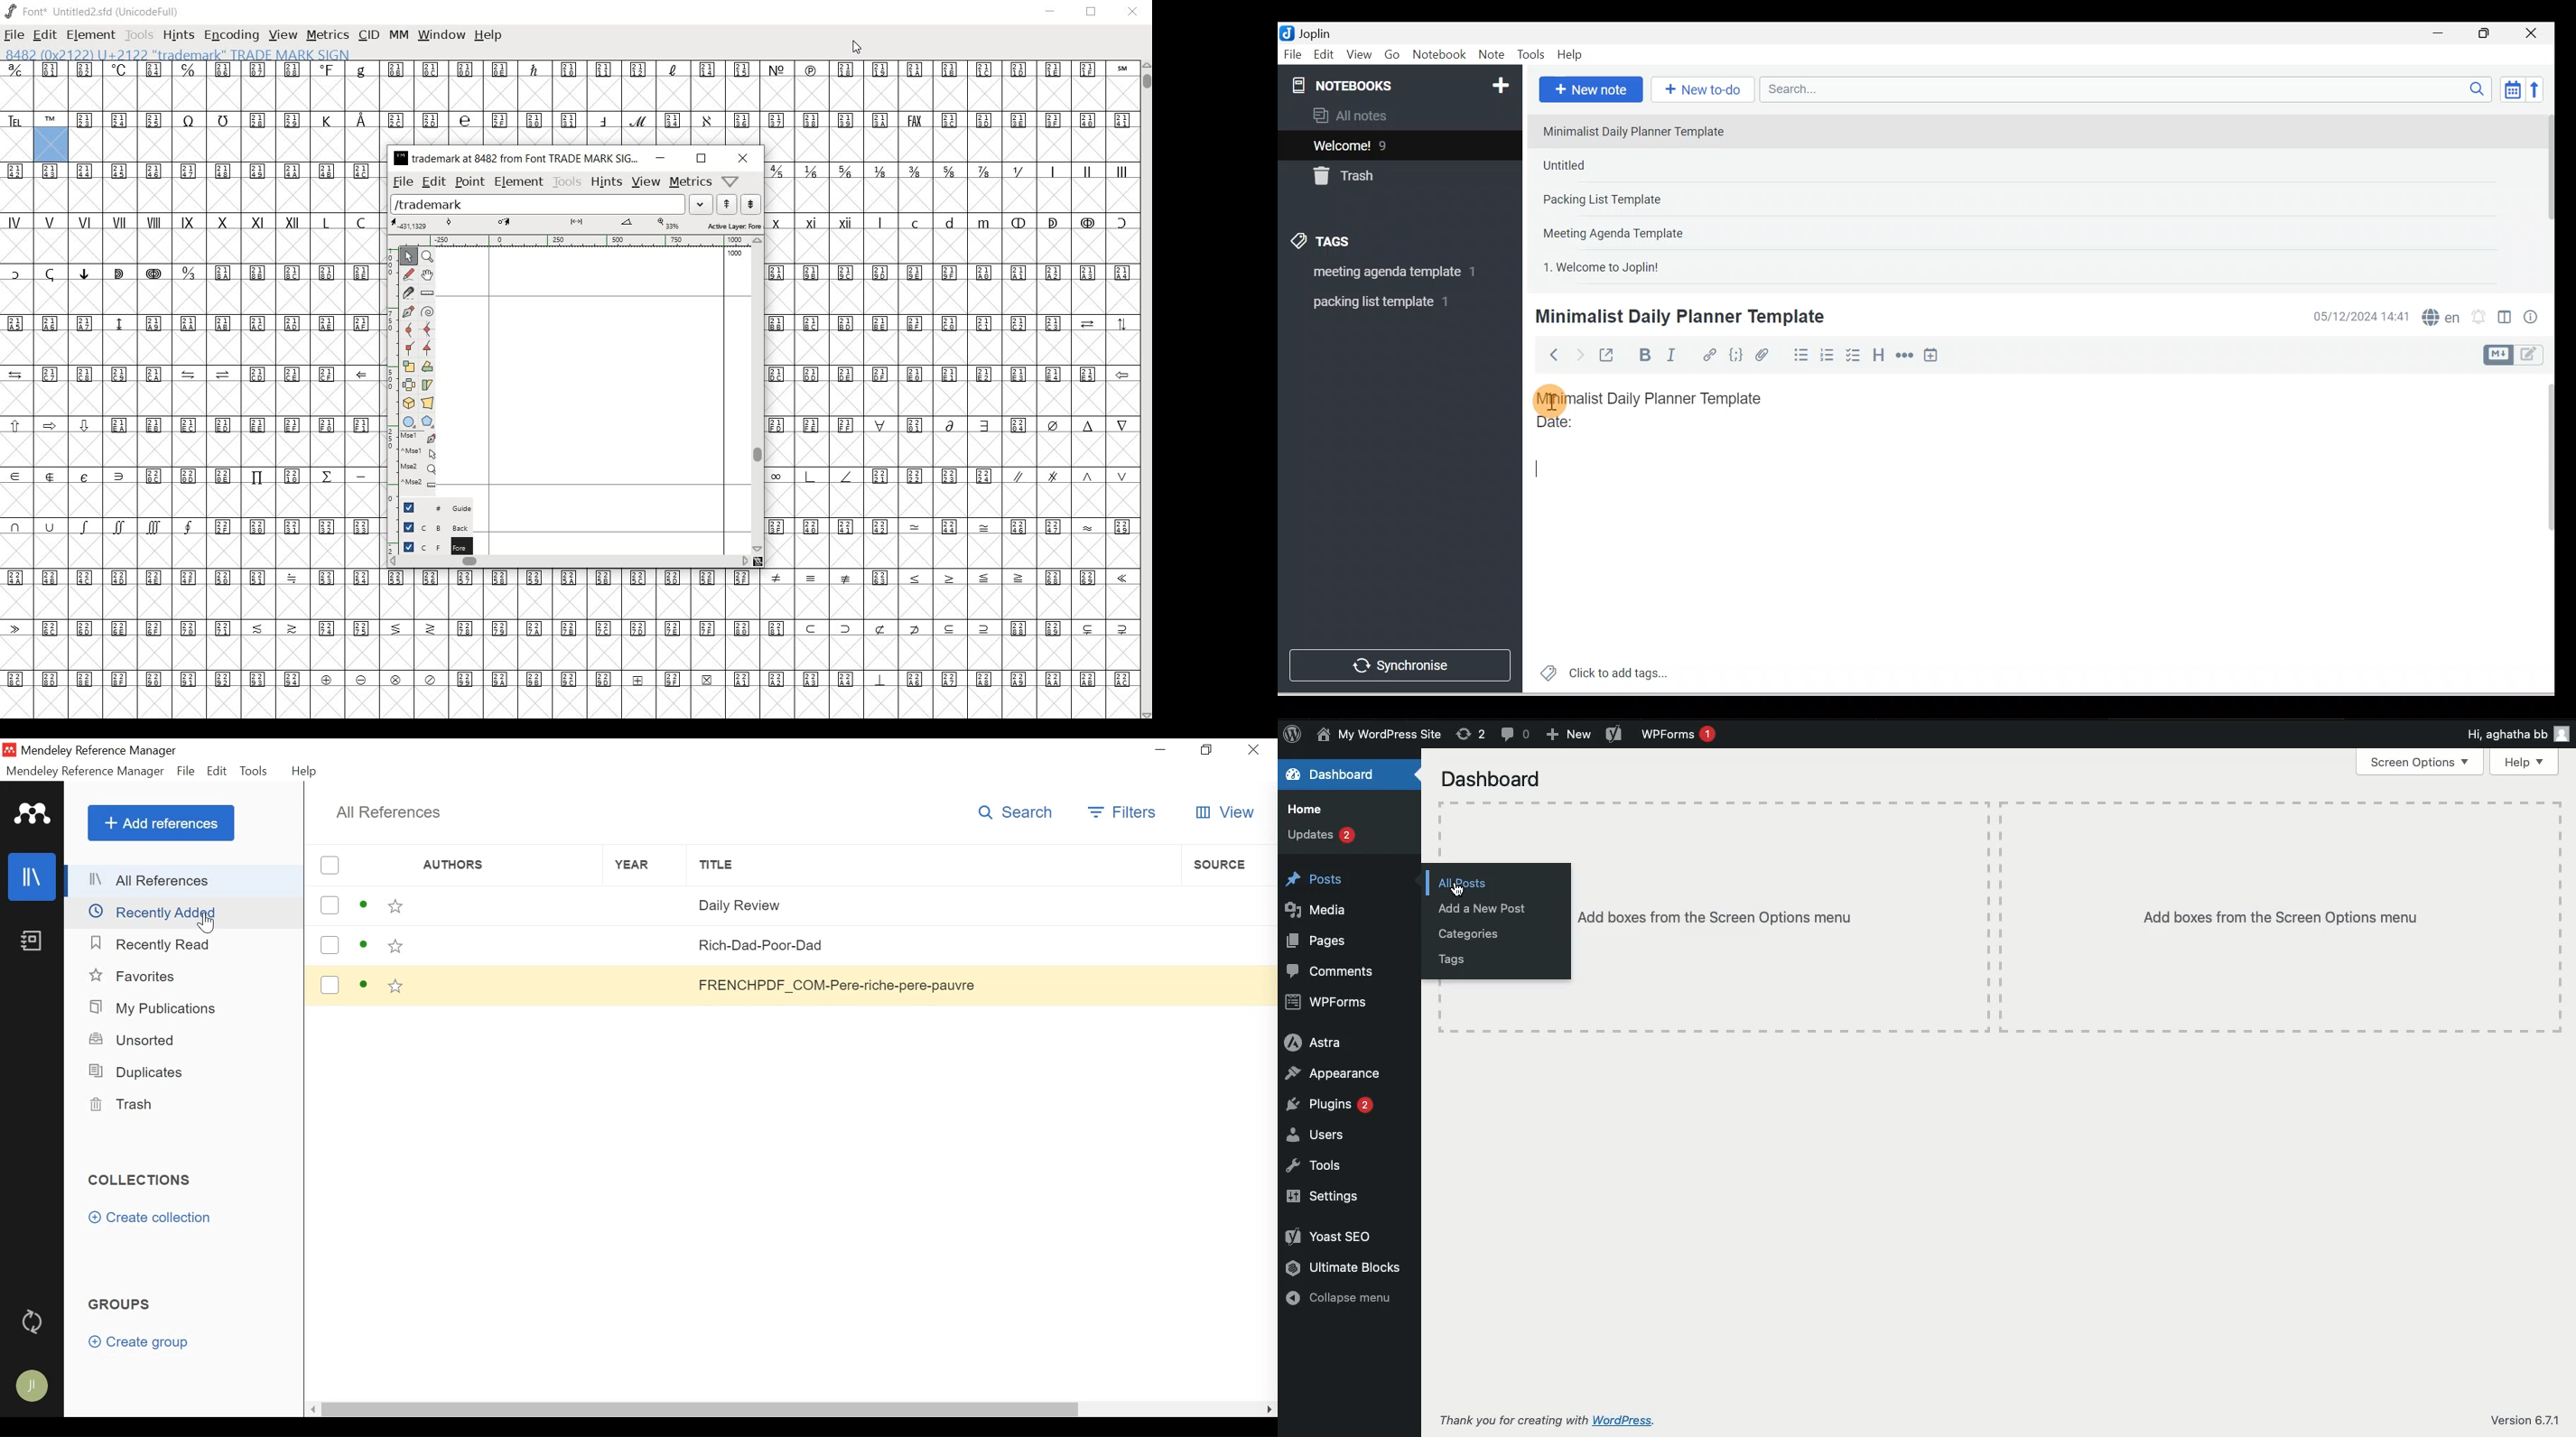 Image resolution: width=2576 pixels, height=1456 pixels. What do you see at coordinates (1608, 358) in the screenshot?
I see `Toggle external editing` at bounding box center [1608, 358].